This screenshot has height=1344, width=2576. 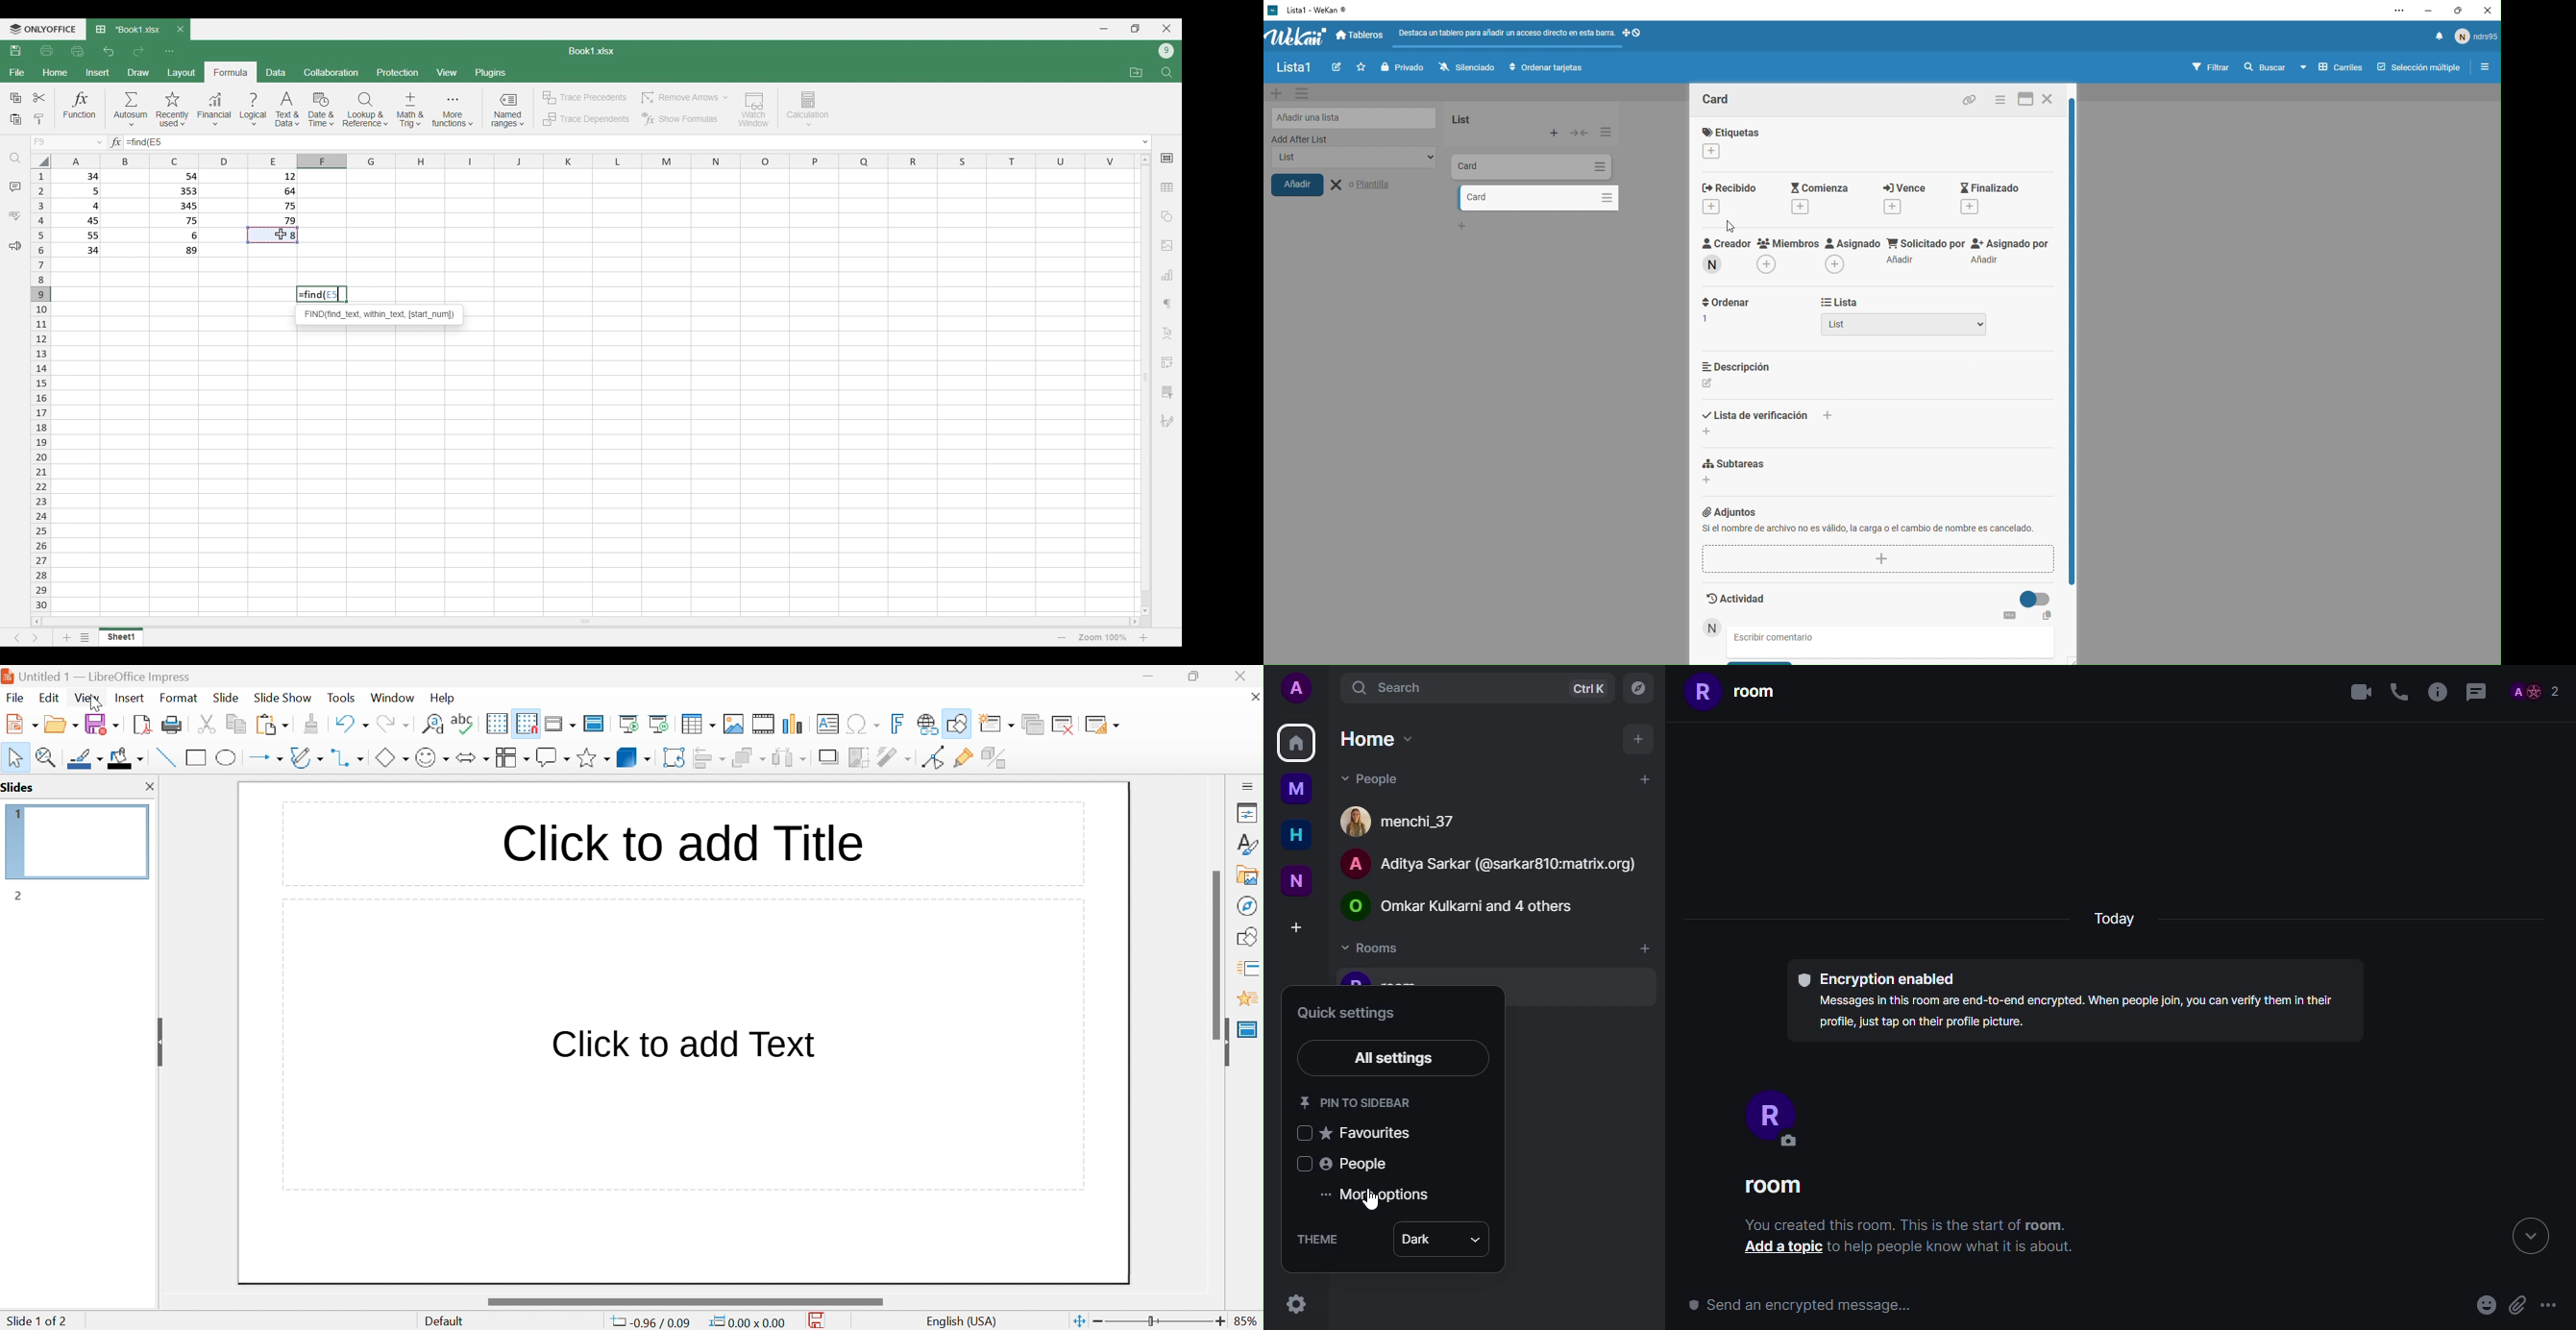 I want to click on table, so click(x=699, y=722).